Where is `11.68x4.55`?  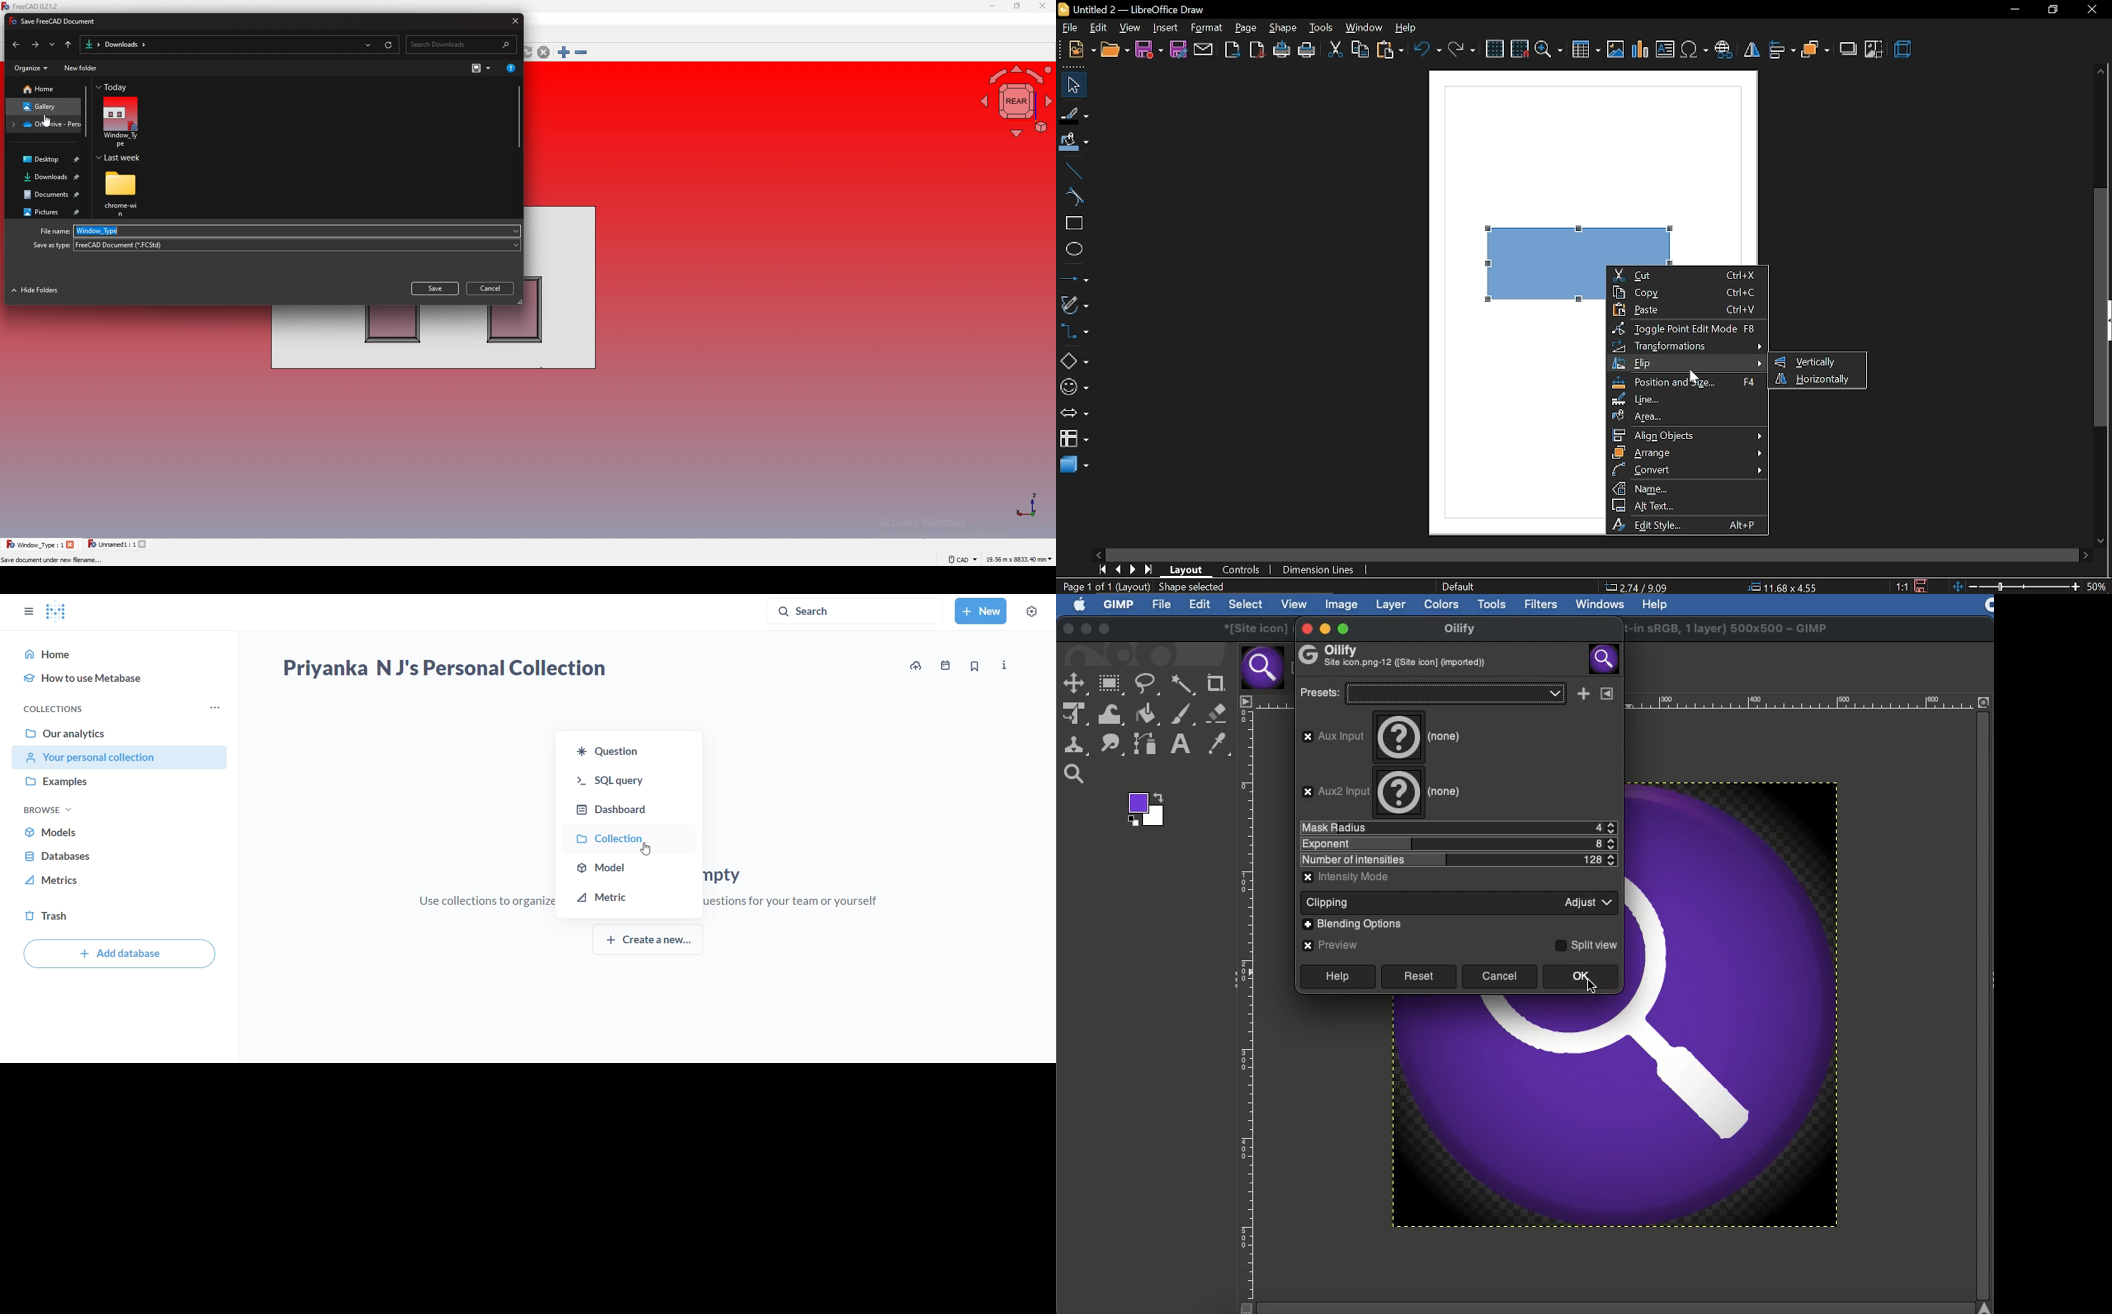 11.68x4.55 is located at coordinates (1785, 587).